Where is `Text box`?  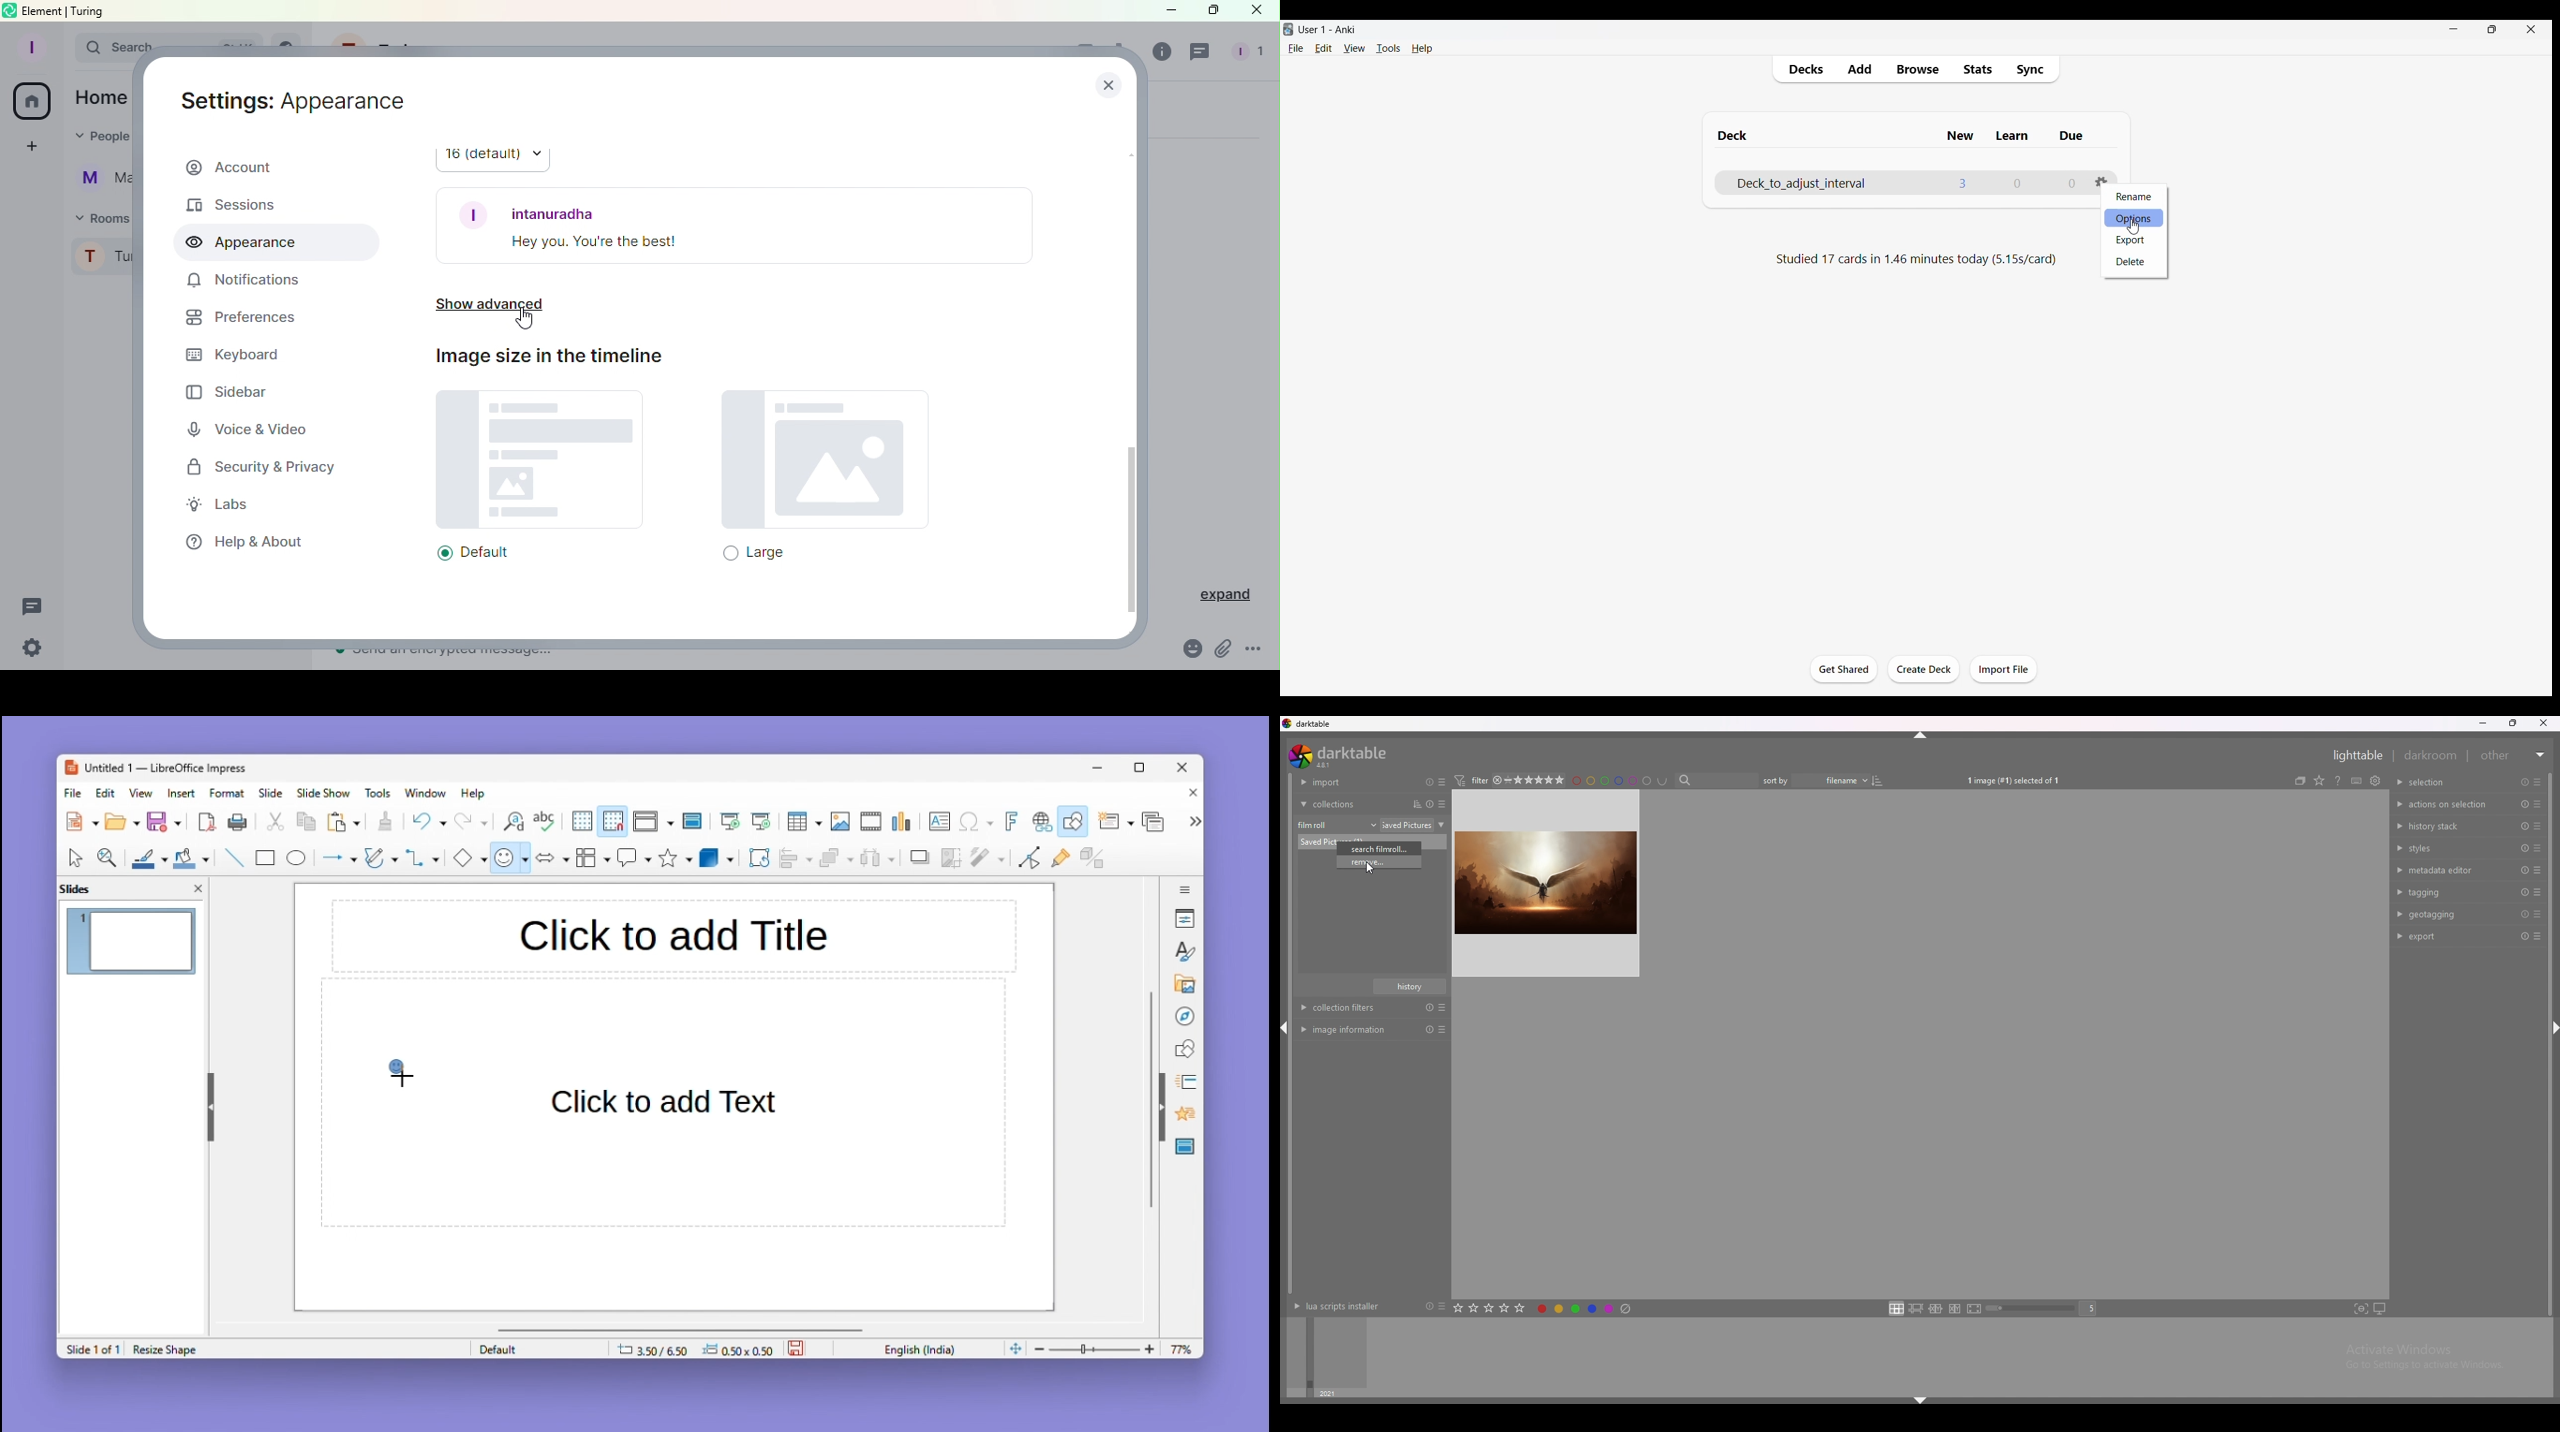
Text box is located at coordinates (940, 821).